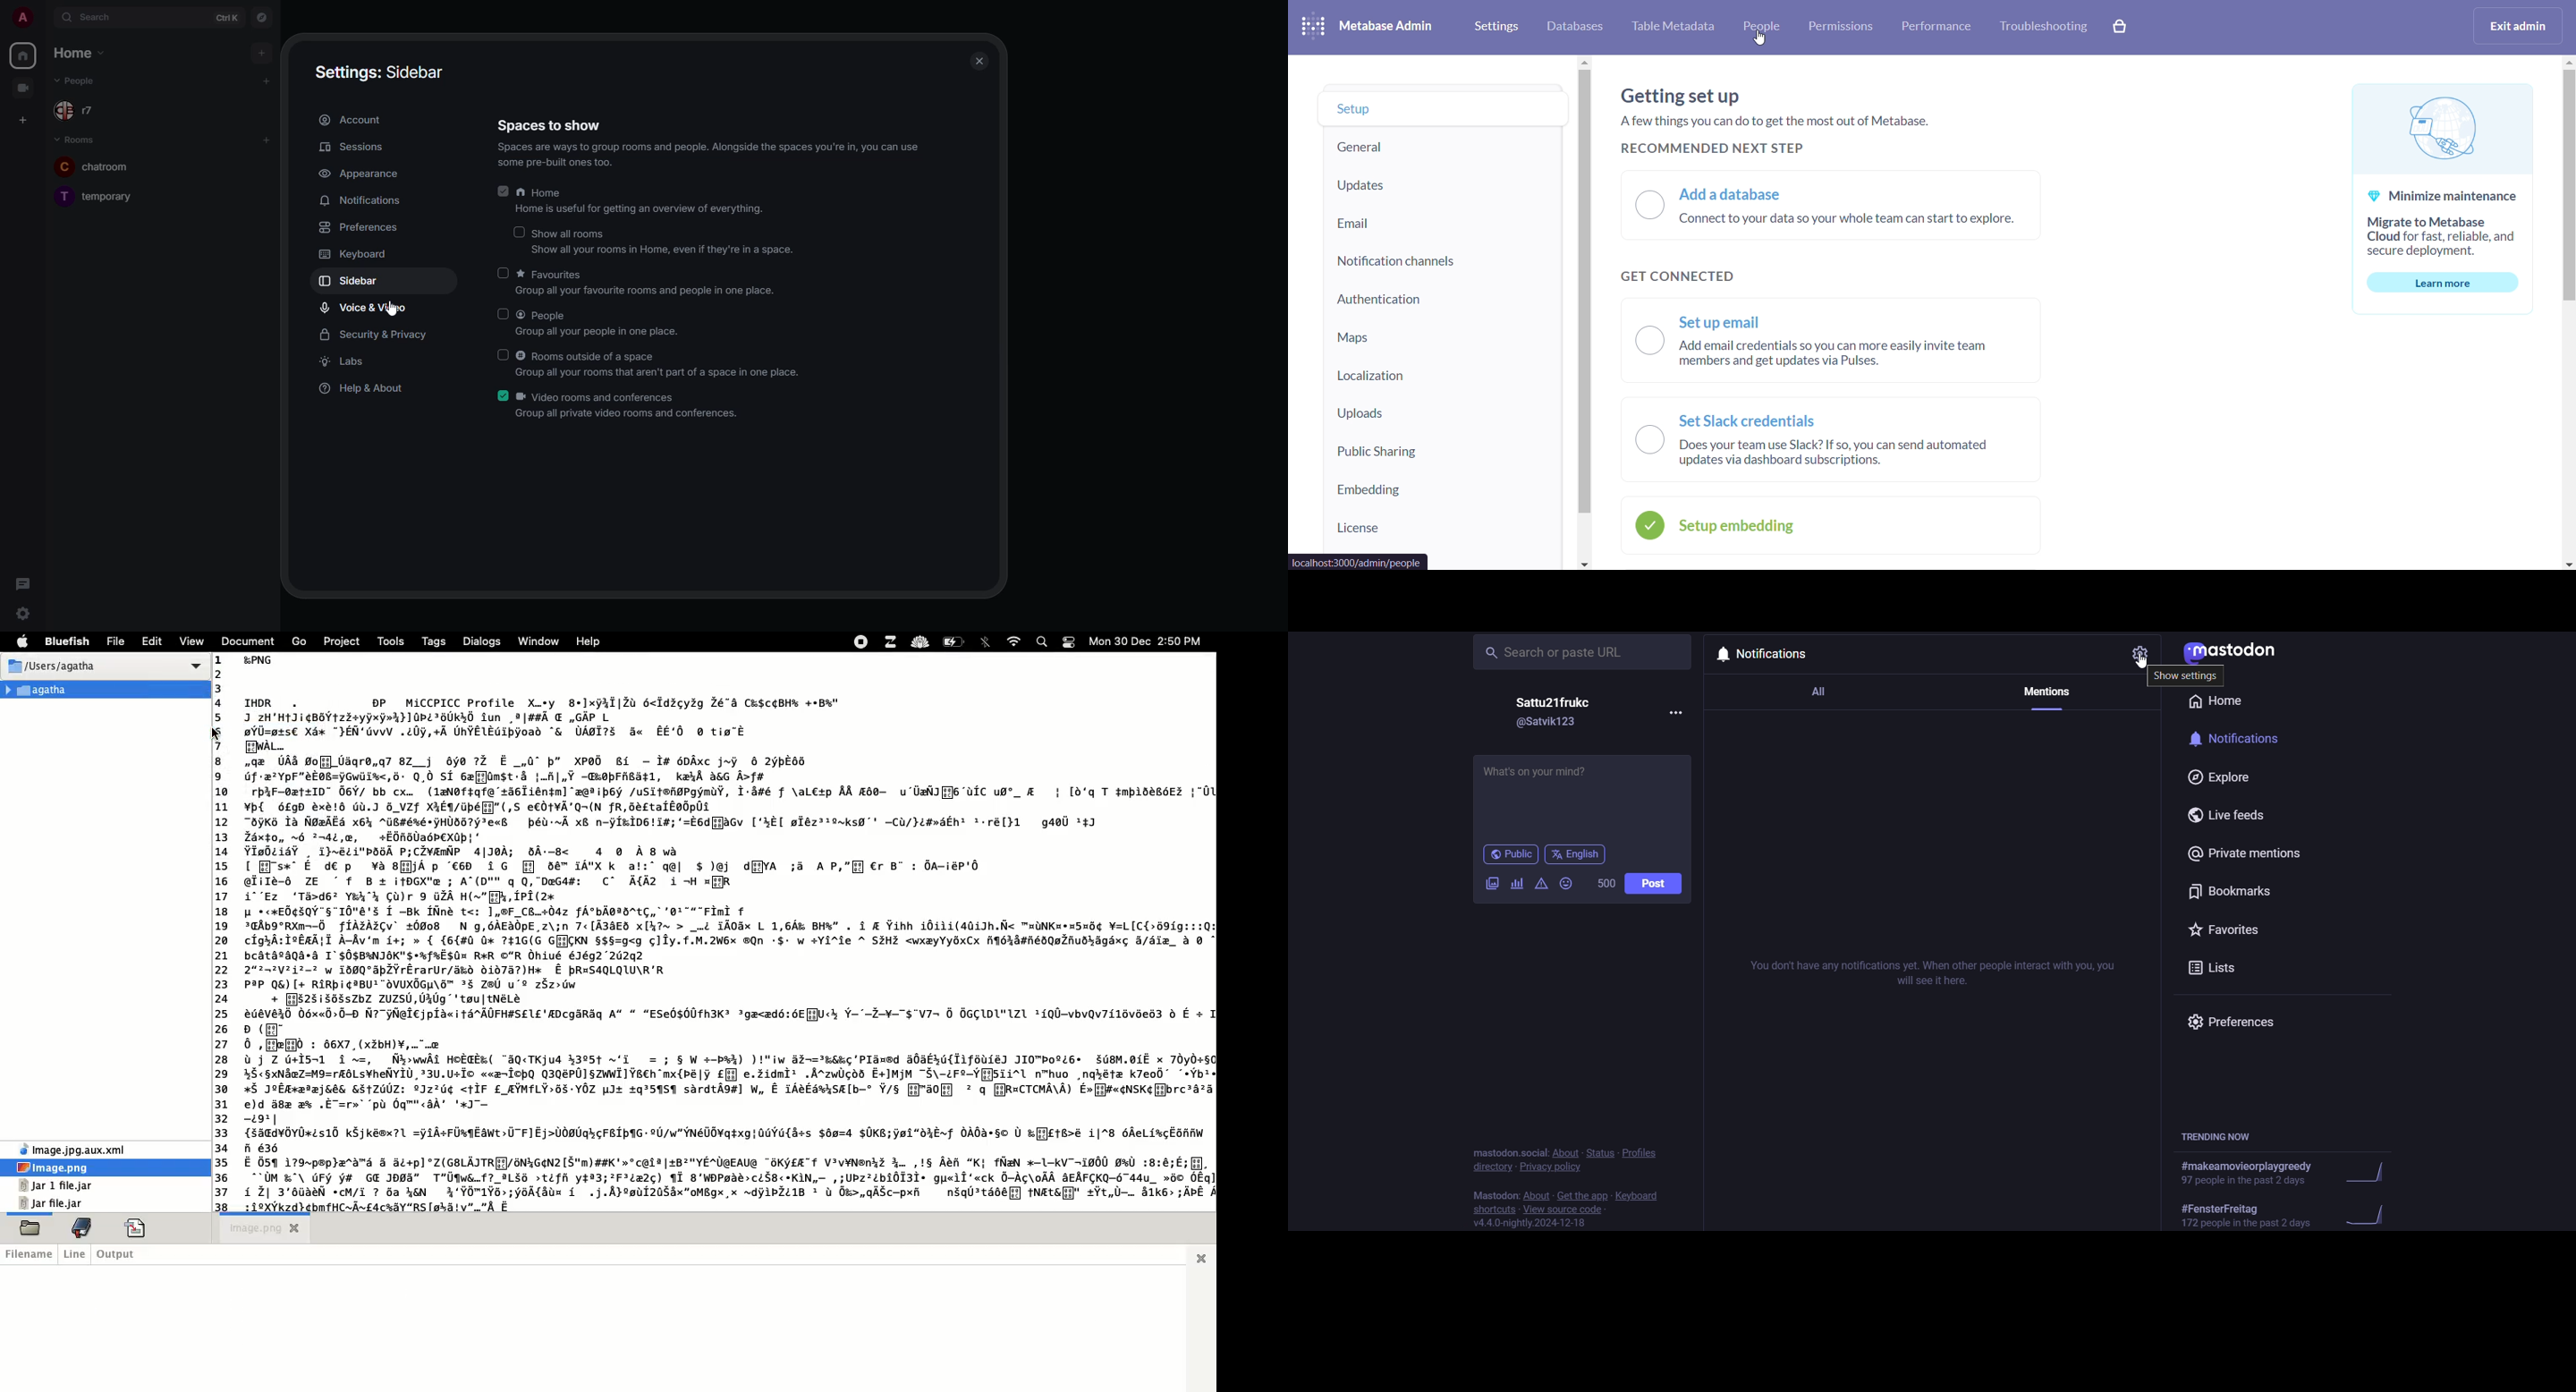  I want to click on security & privacy, so click(376, 335).